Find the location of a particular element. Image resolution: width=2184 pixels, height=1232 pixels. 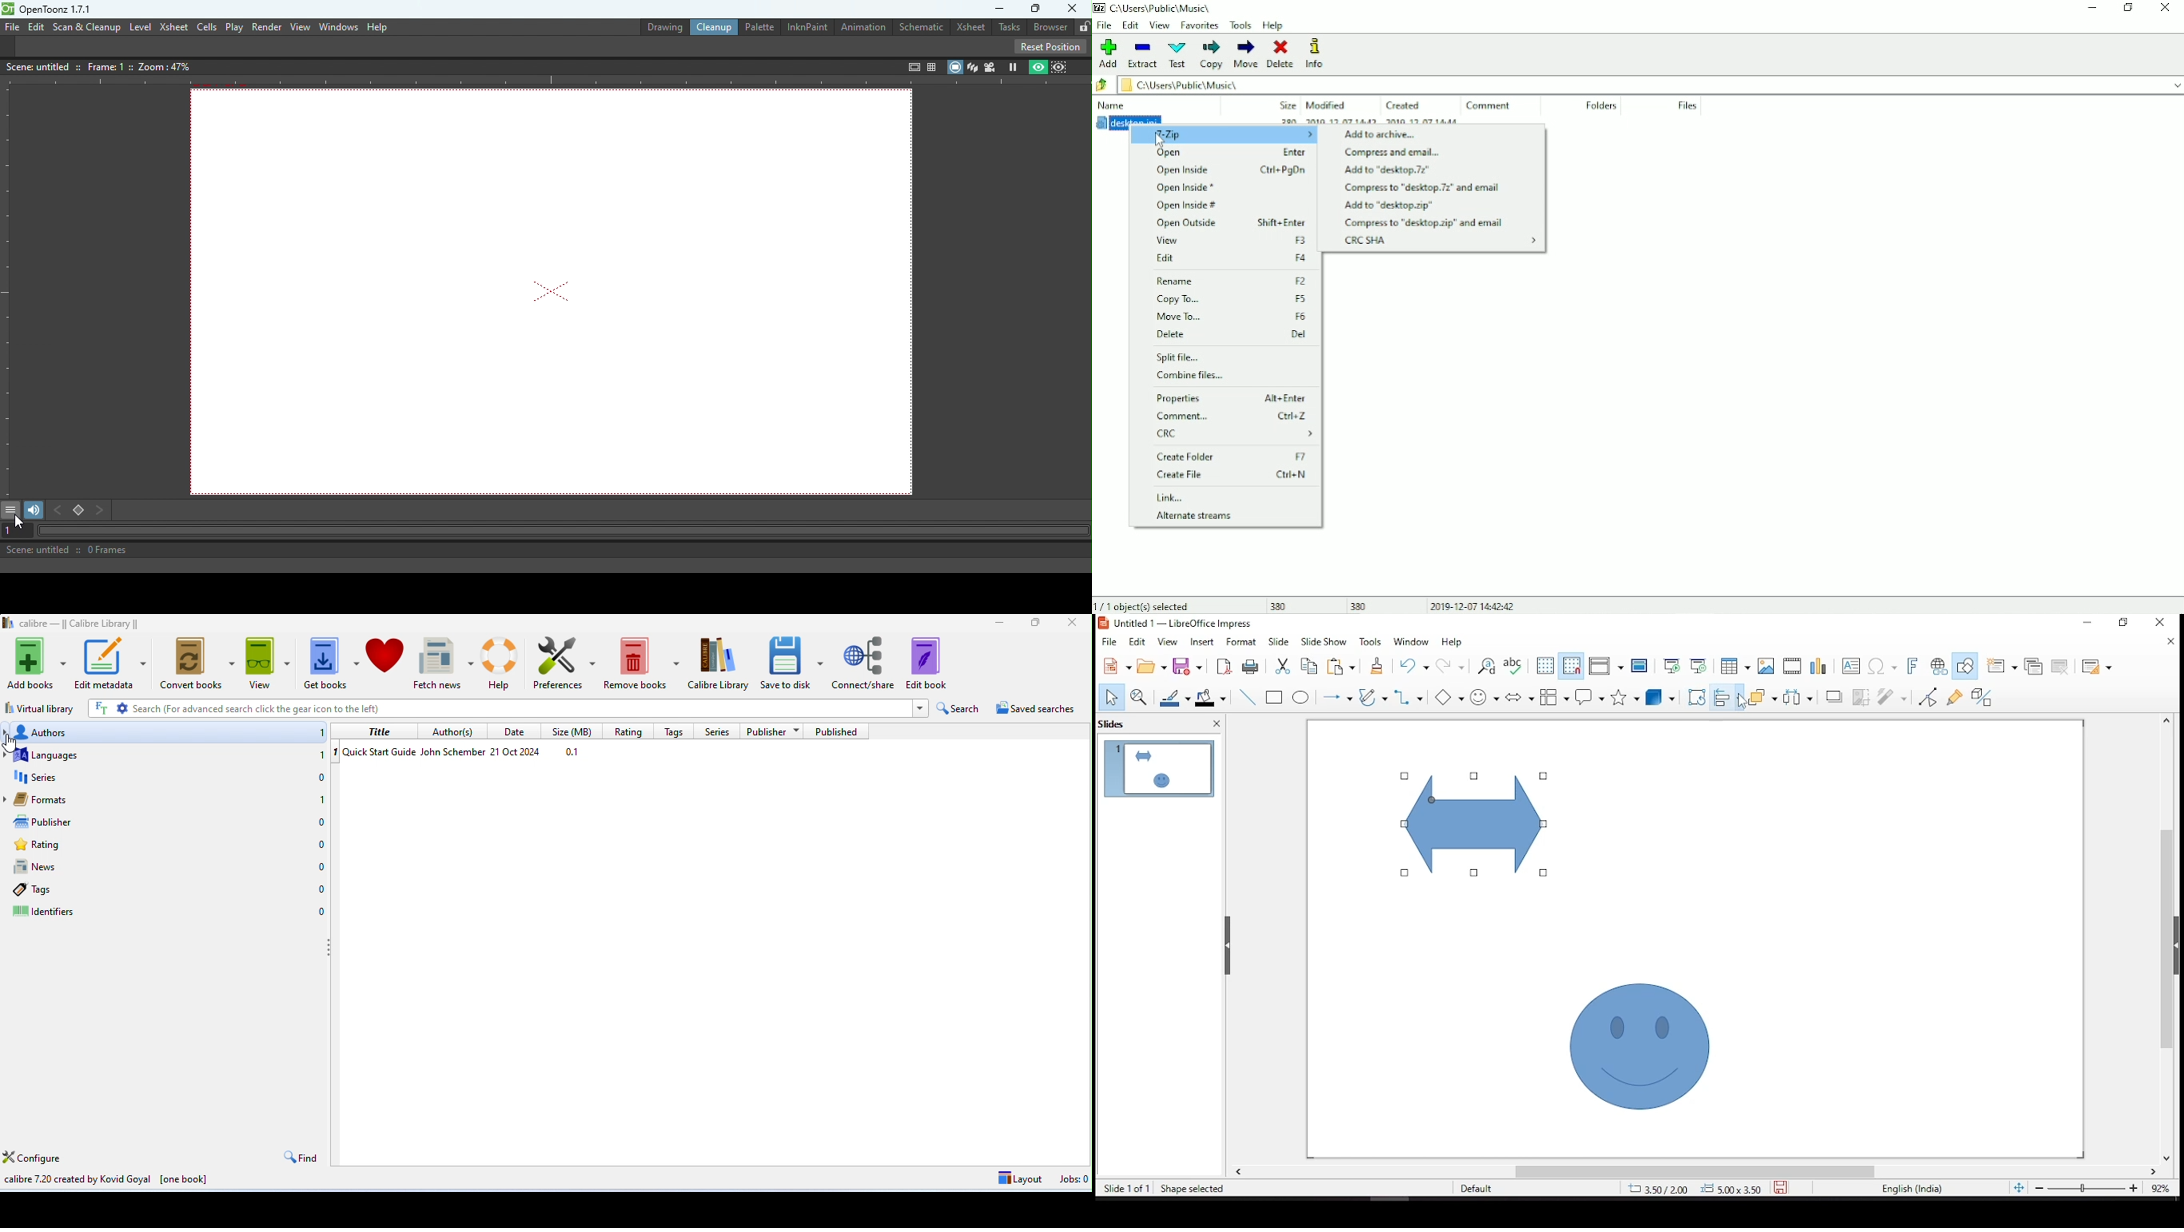

search is located at coordinates (958, 708).